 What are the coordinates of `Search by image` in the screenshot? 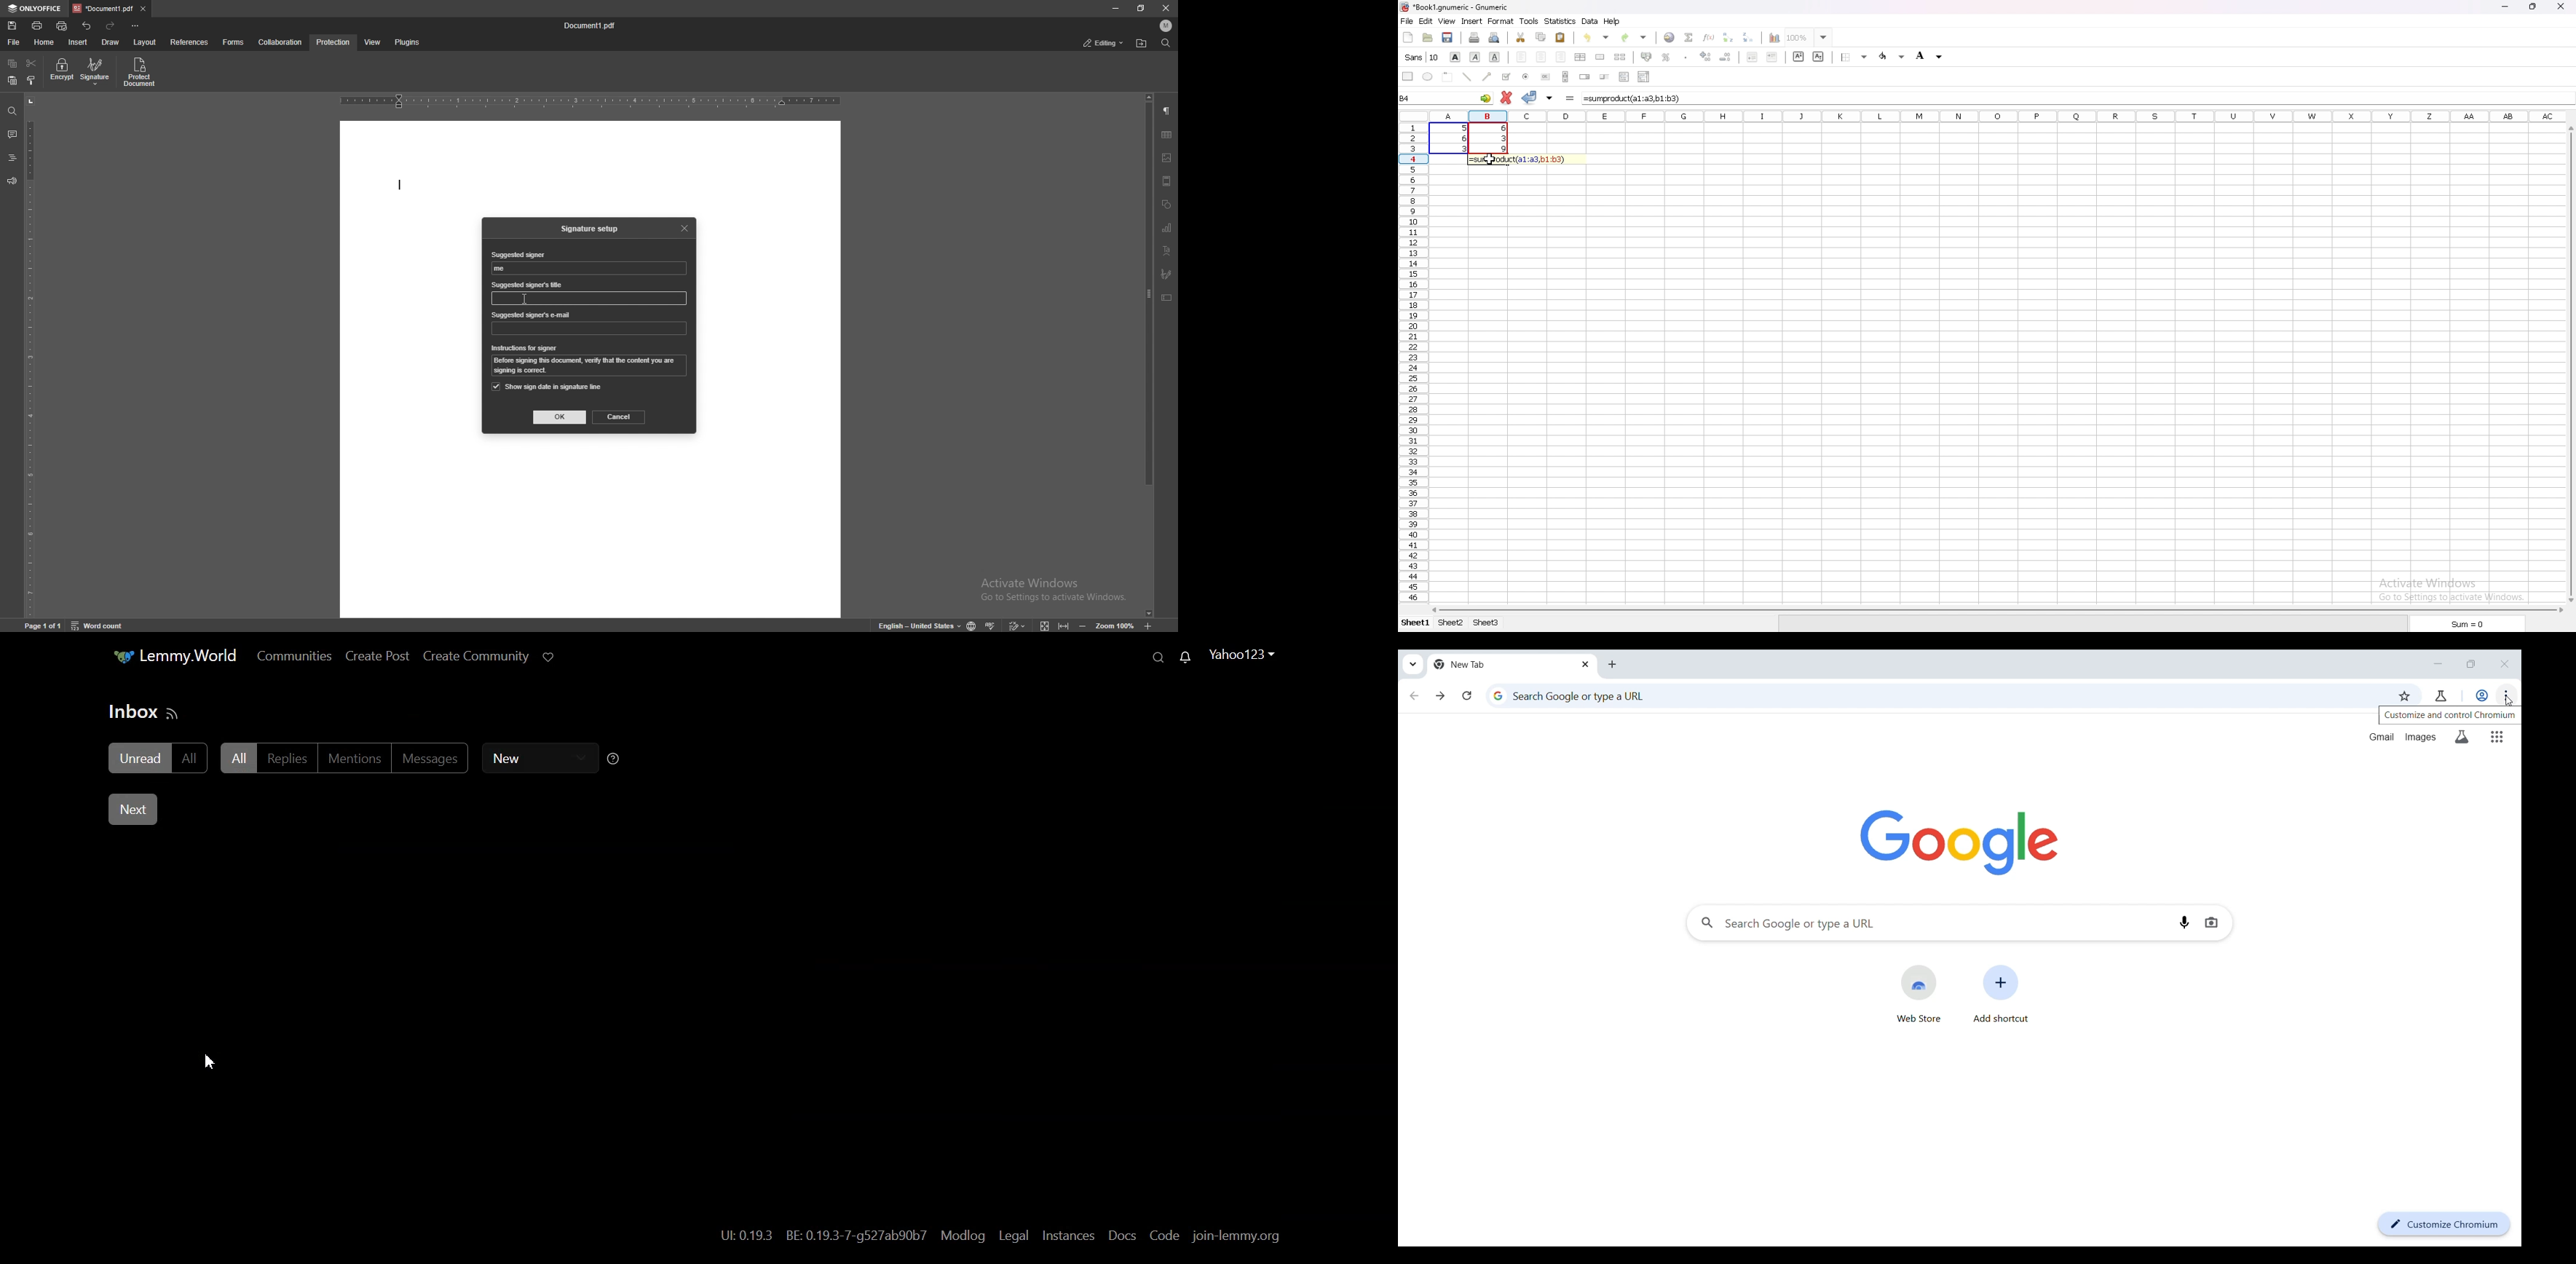 It's located at (2211, 922).